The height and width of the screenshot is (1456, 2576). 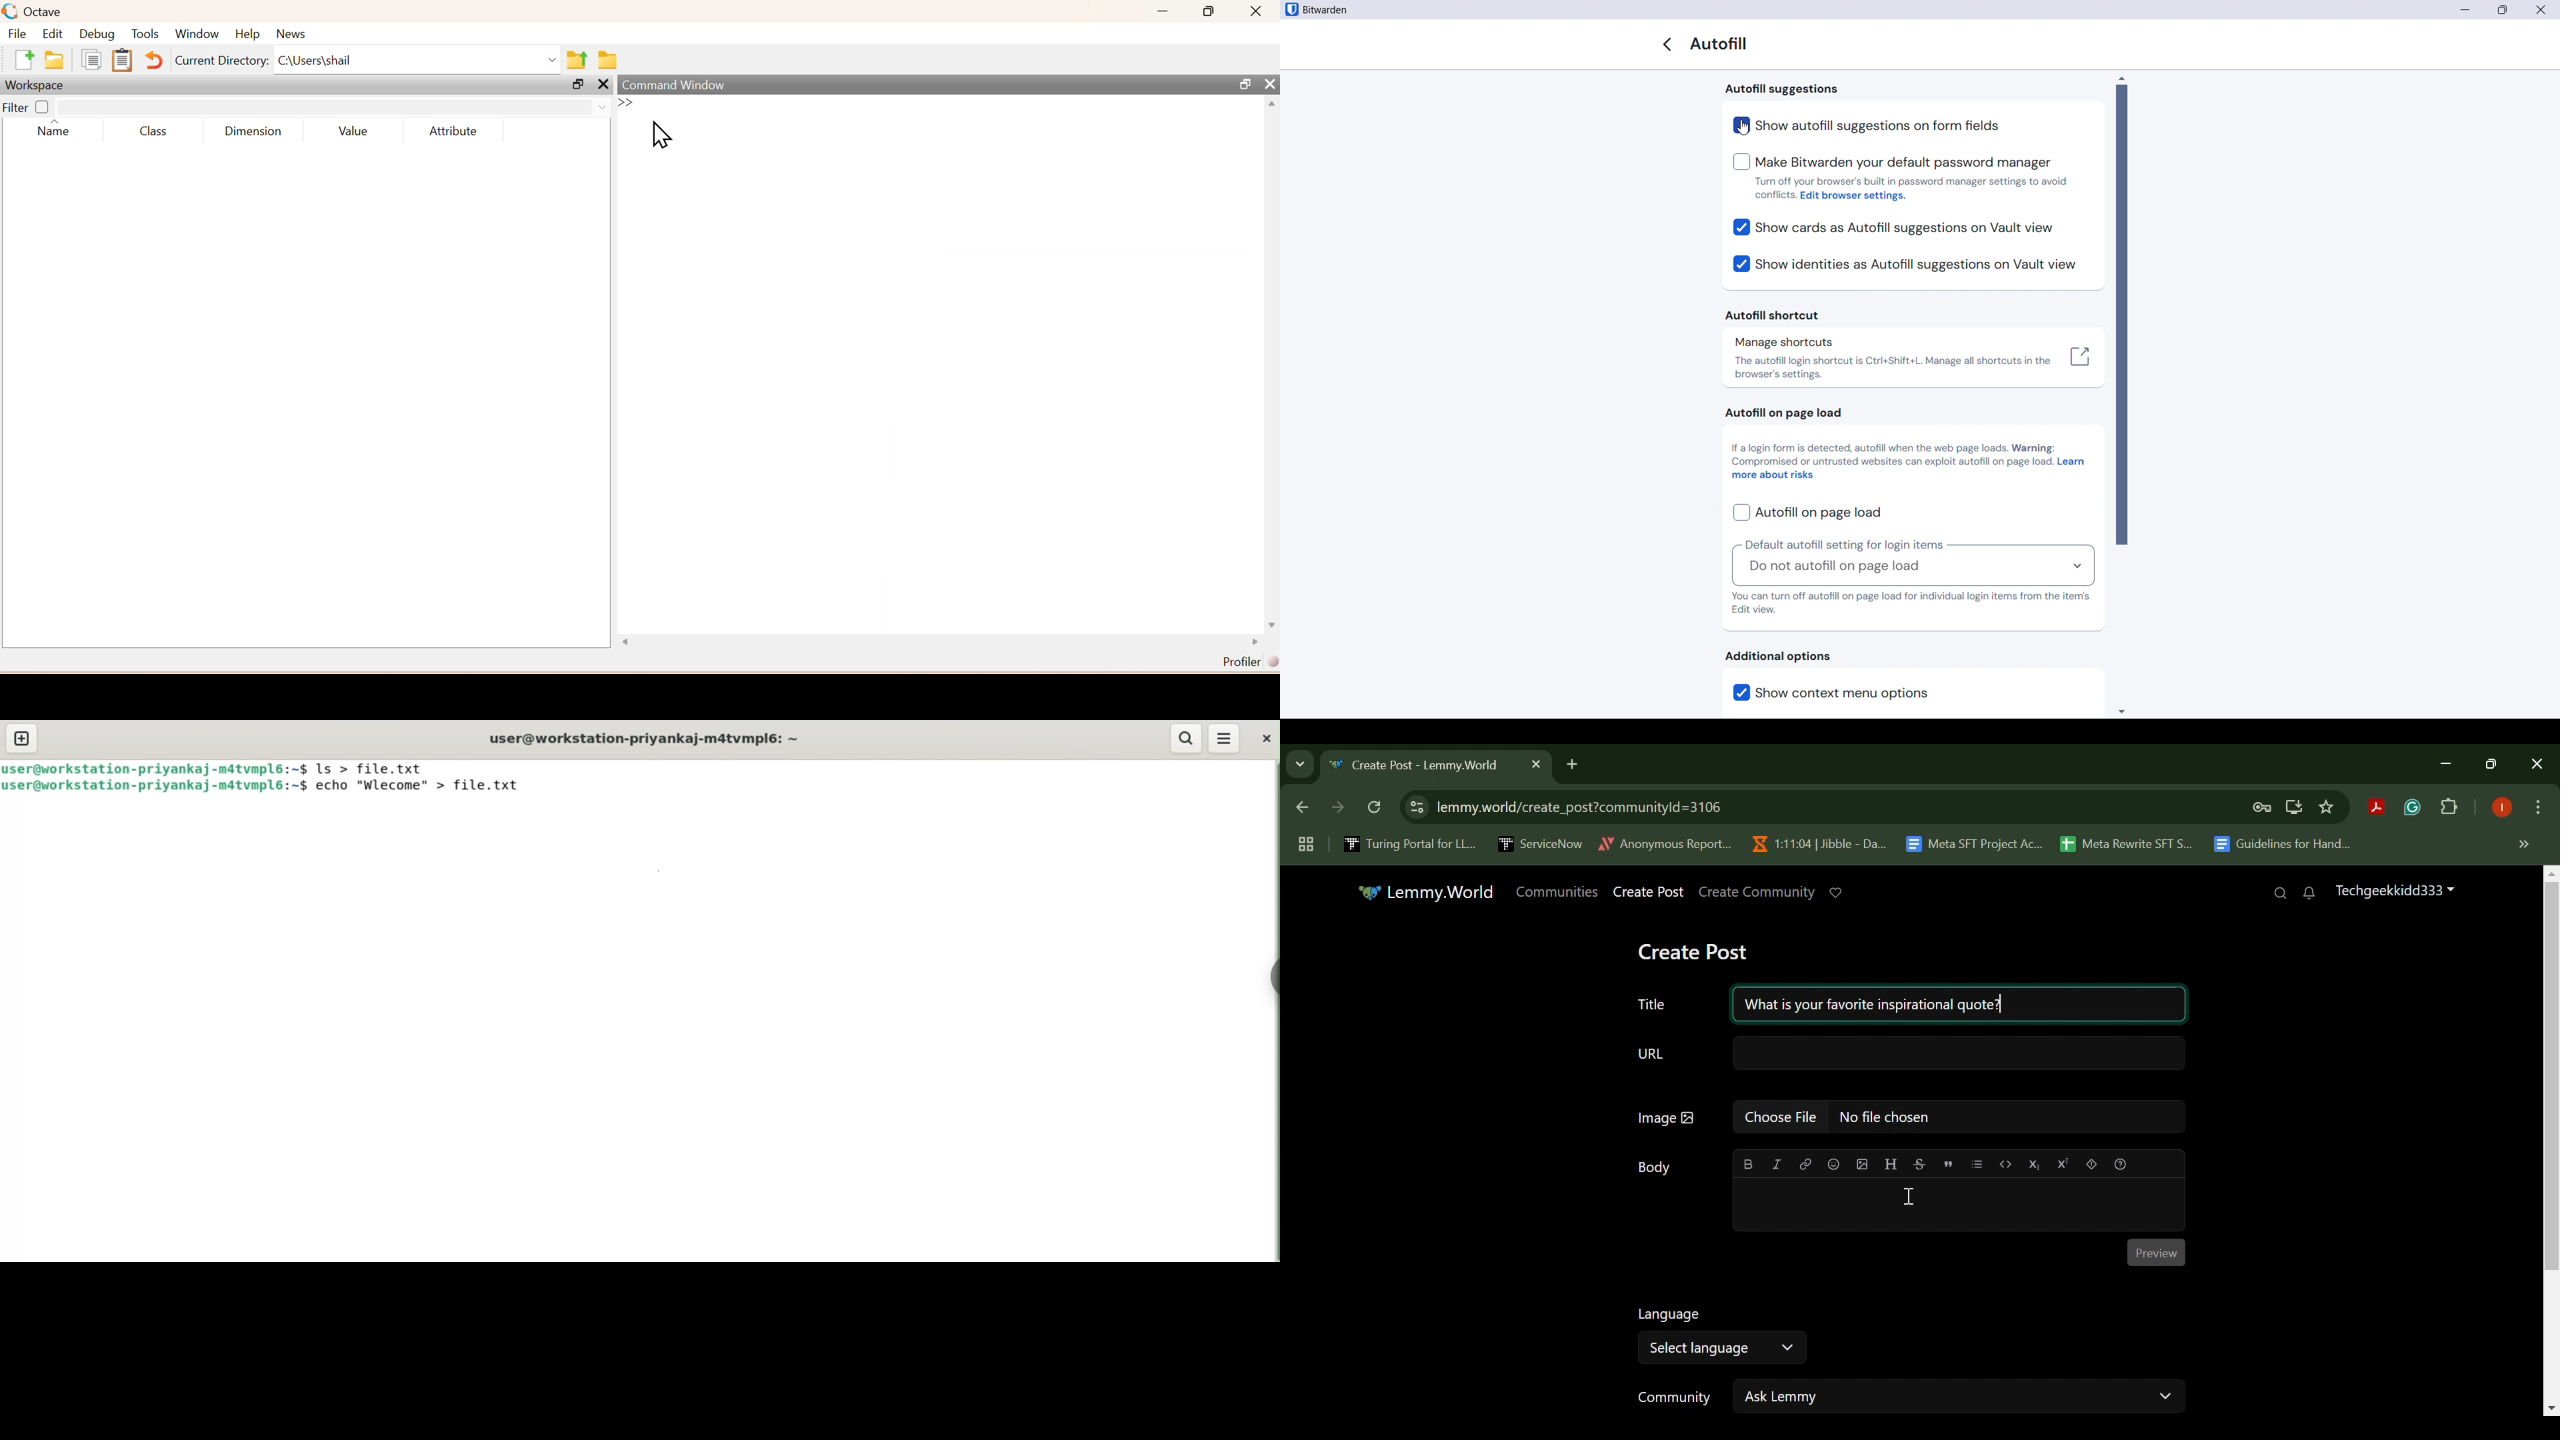 I want to click on spoiler, so click(x=2091, y=1163).